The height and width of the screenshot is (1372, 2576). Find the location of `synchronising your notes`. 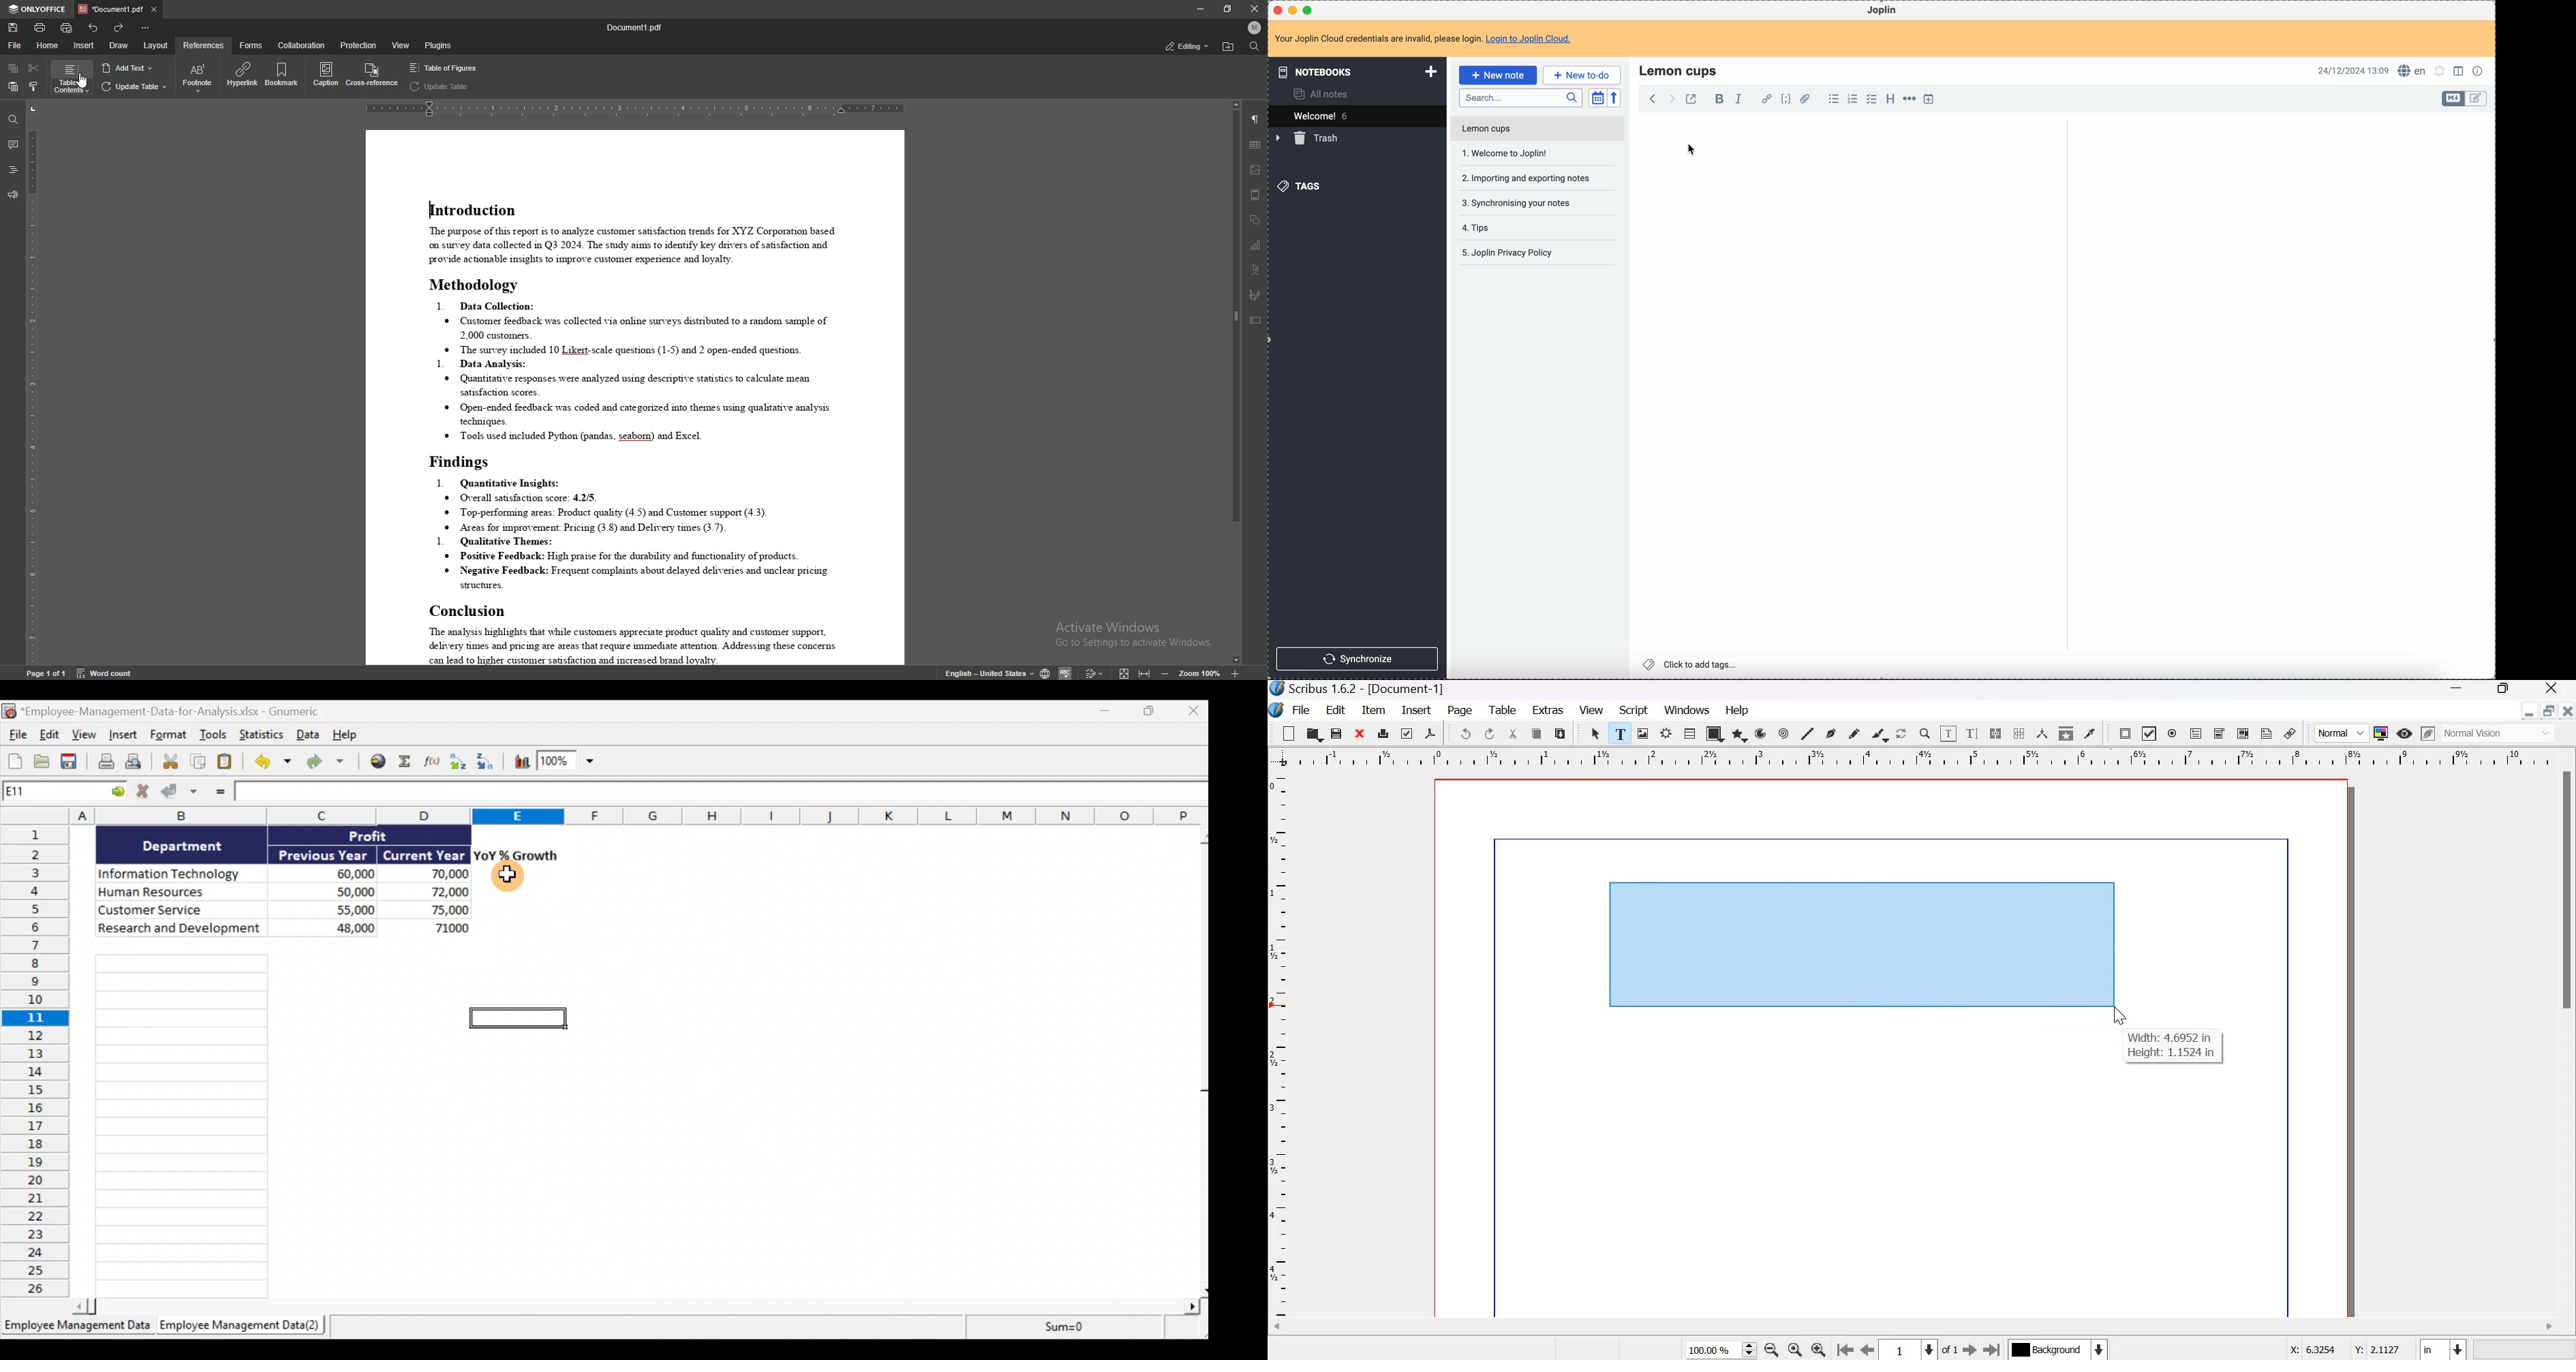

synchronising your notes is located at coordinates (1516, 202).